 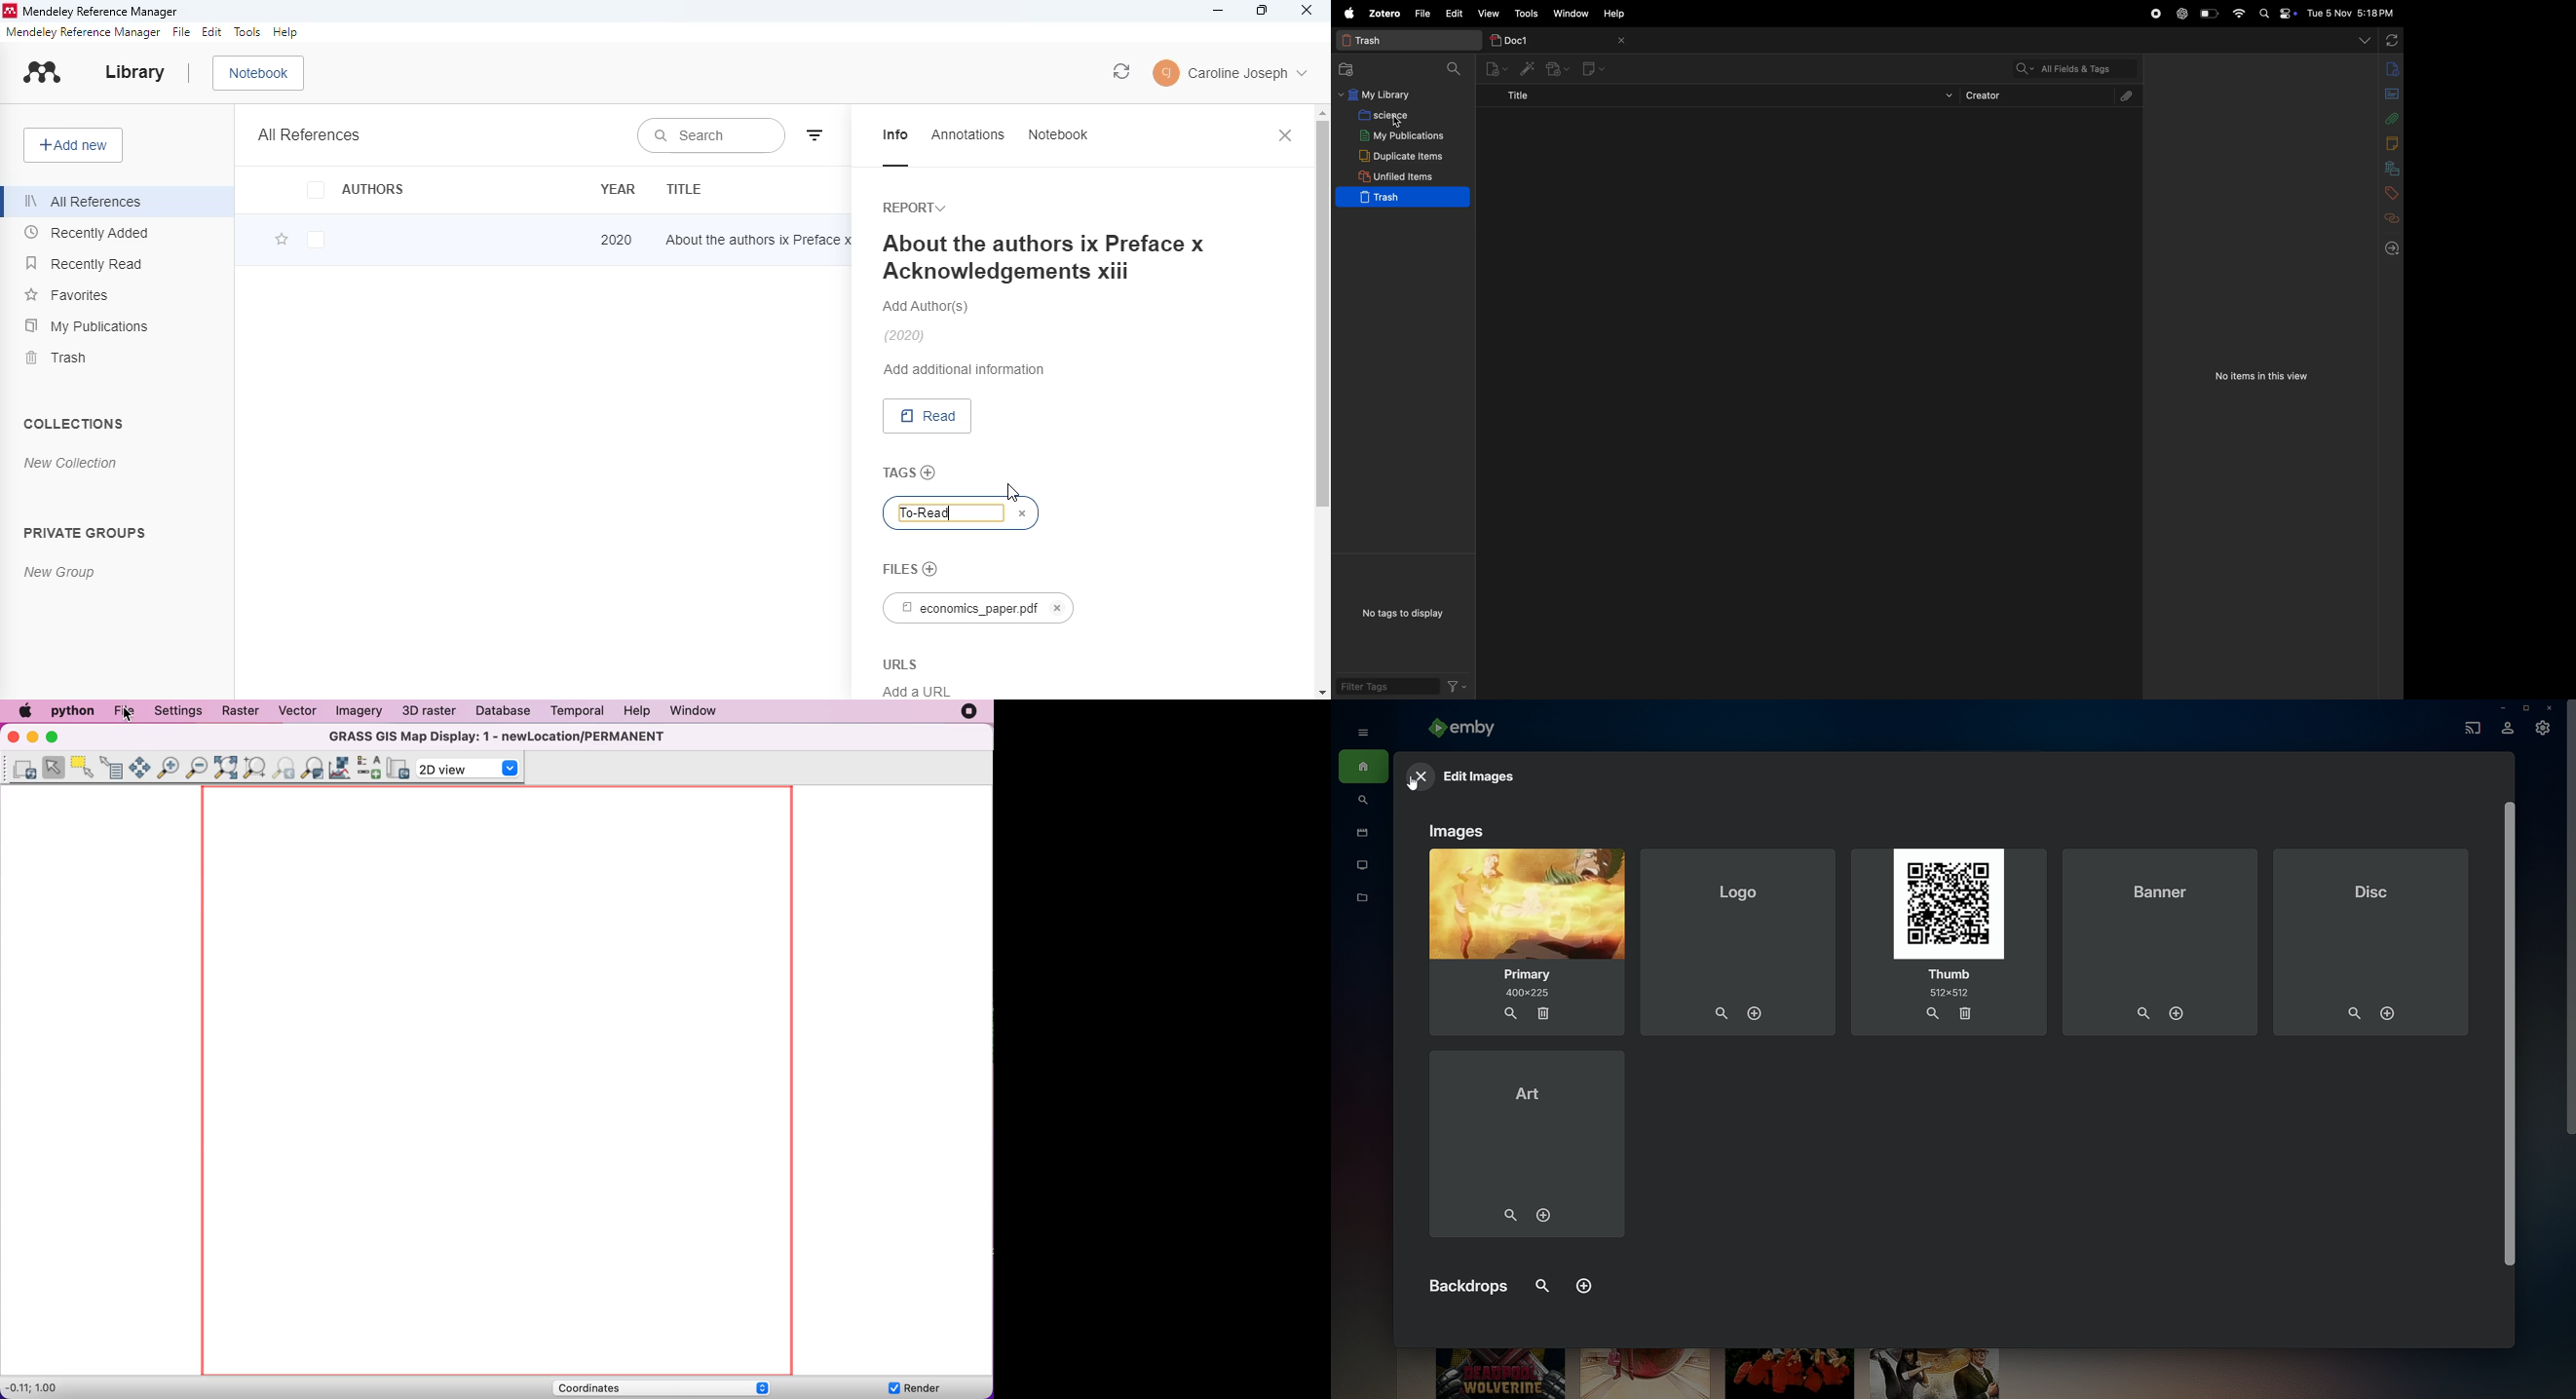 What do you see at coordinates (2033, 97) in the screenshot?
I see `Creator` at bounding box center [2033, 97].